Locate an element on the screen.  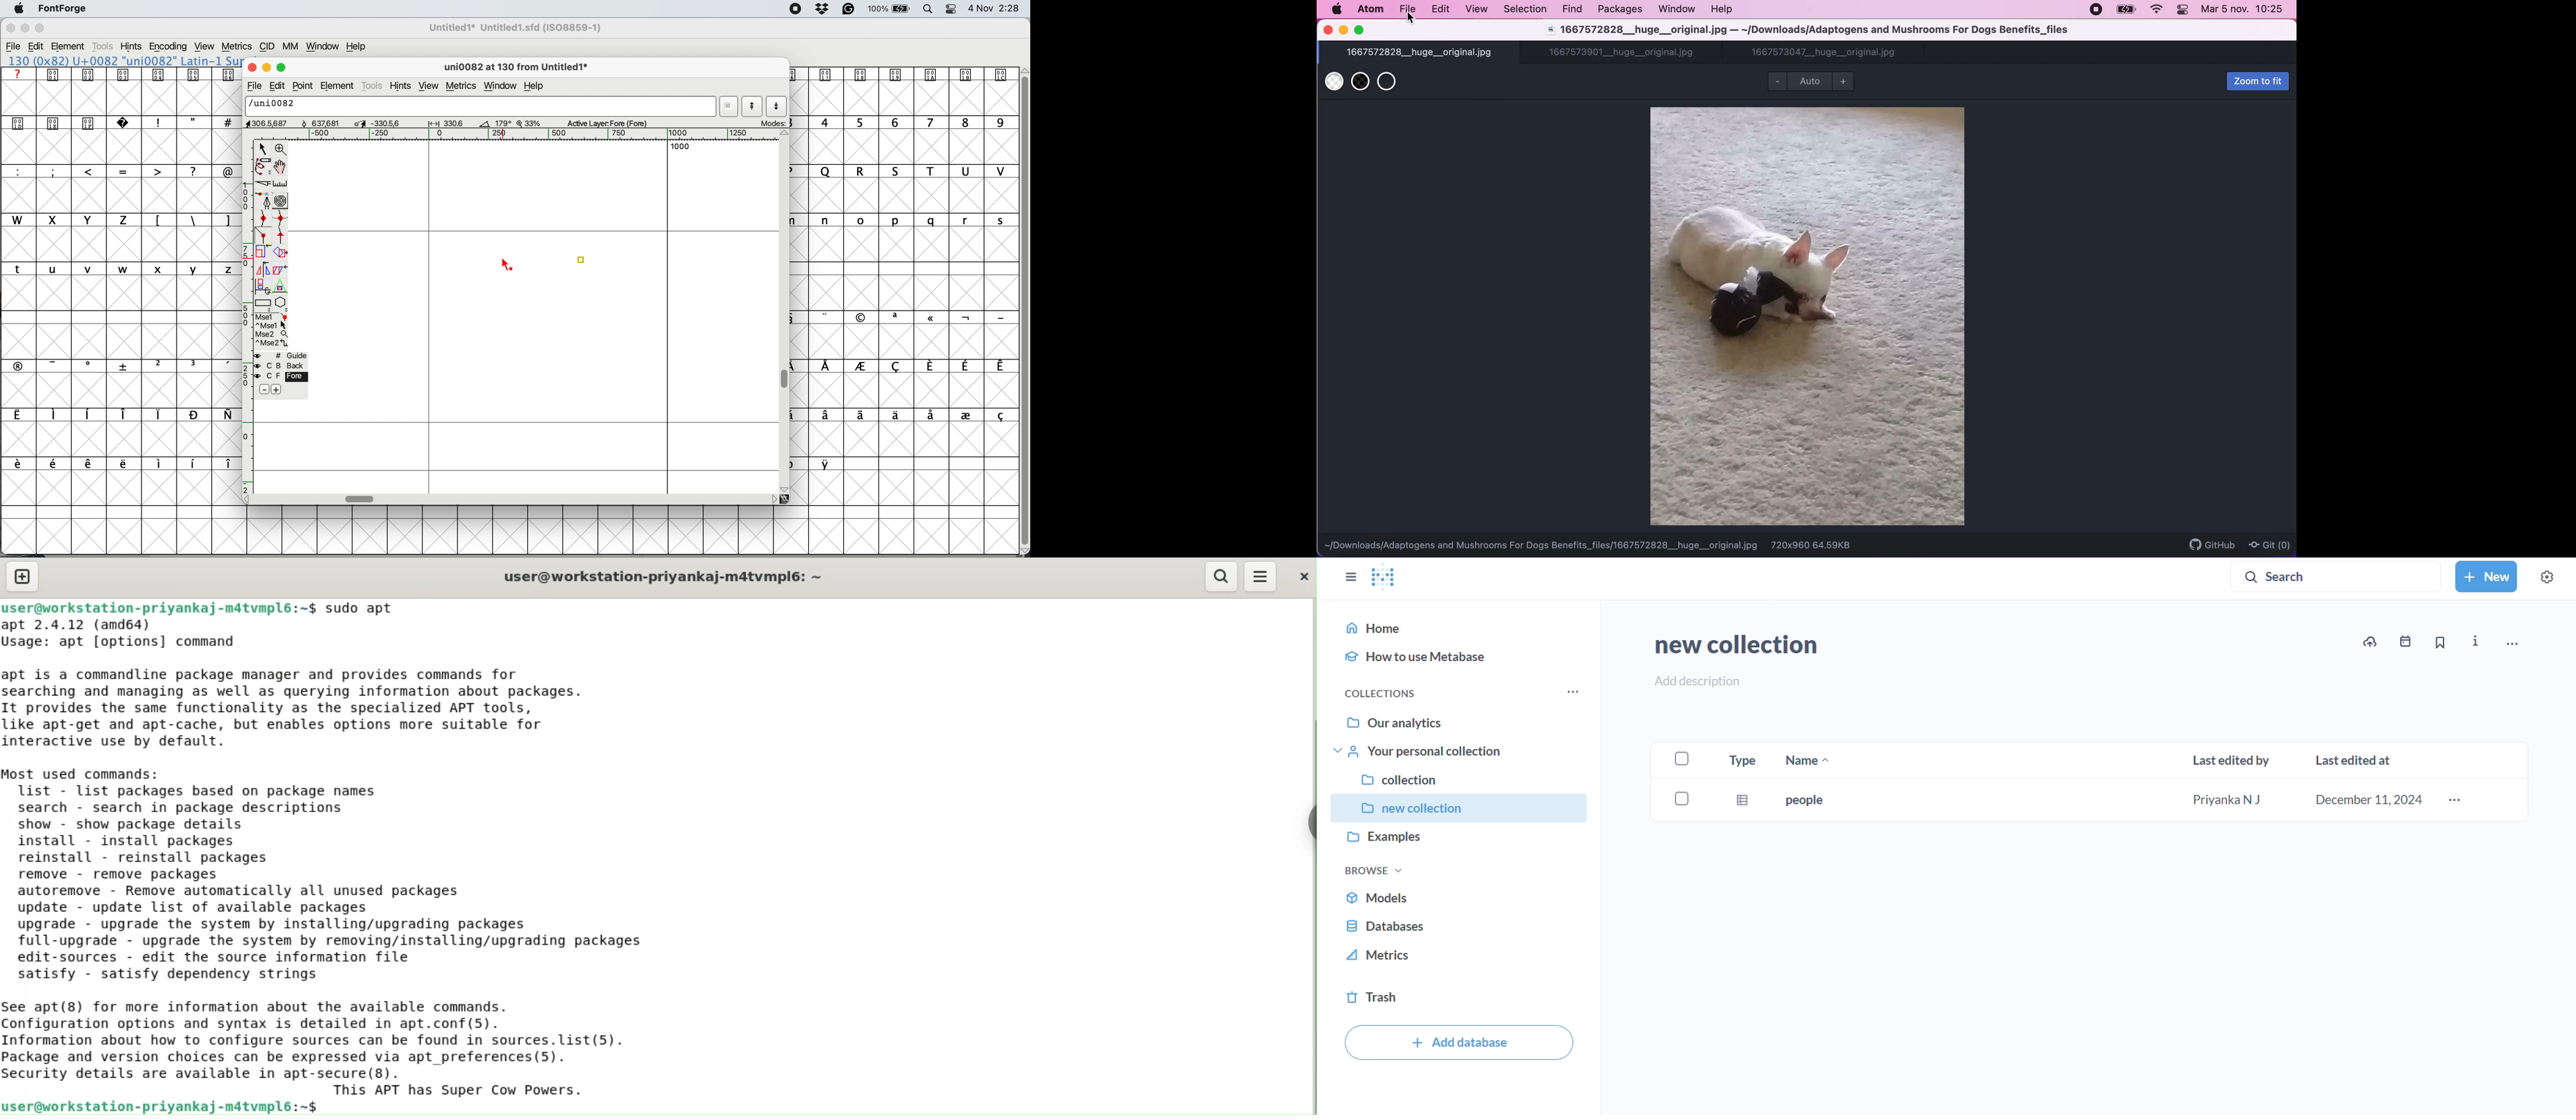
system logo is located at coordinates (19, 9).